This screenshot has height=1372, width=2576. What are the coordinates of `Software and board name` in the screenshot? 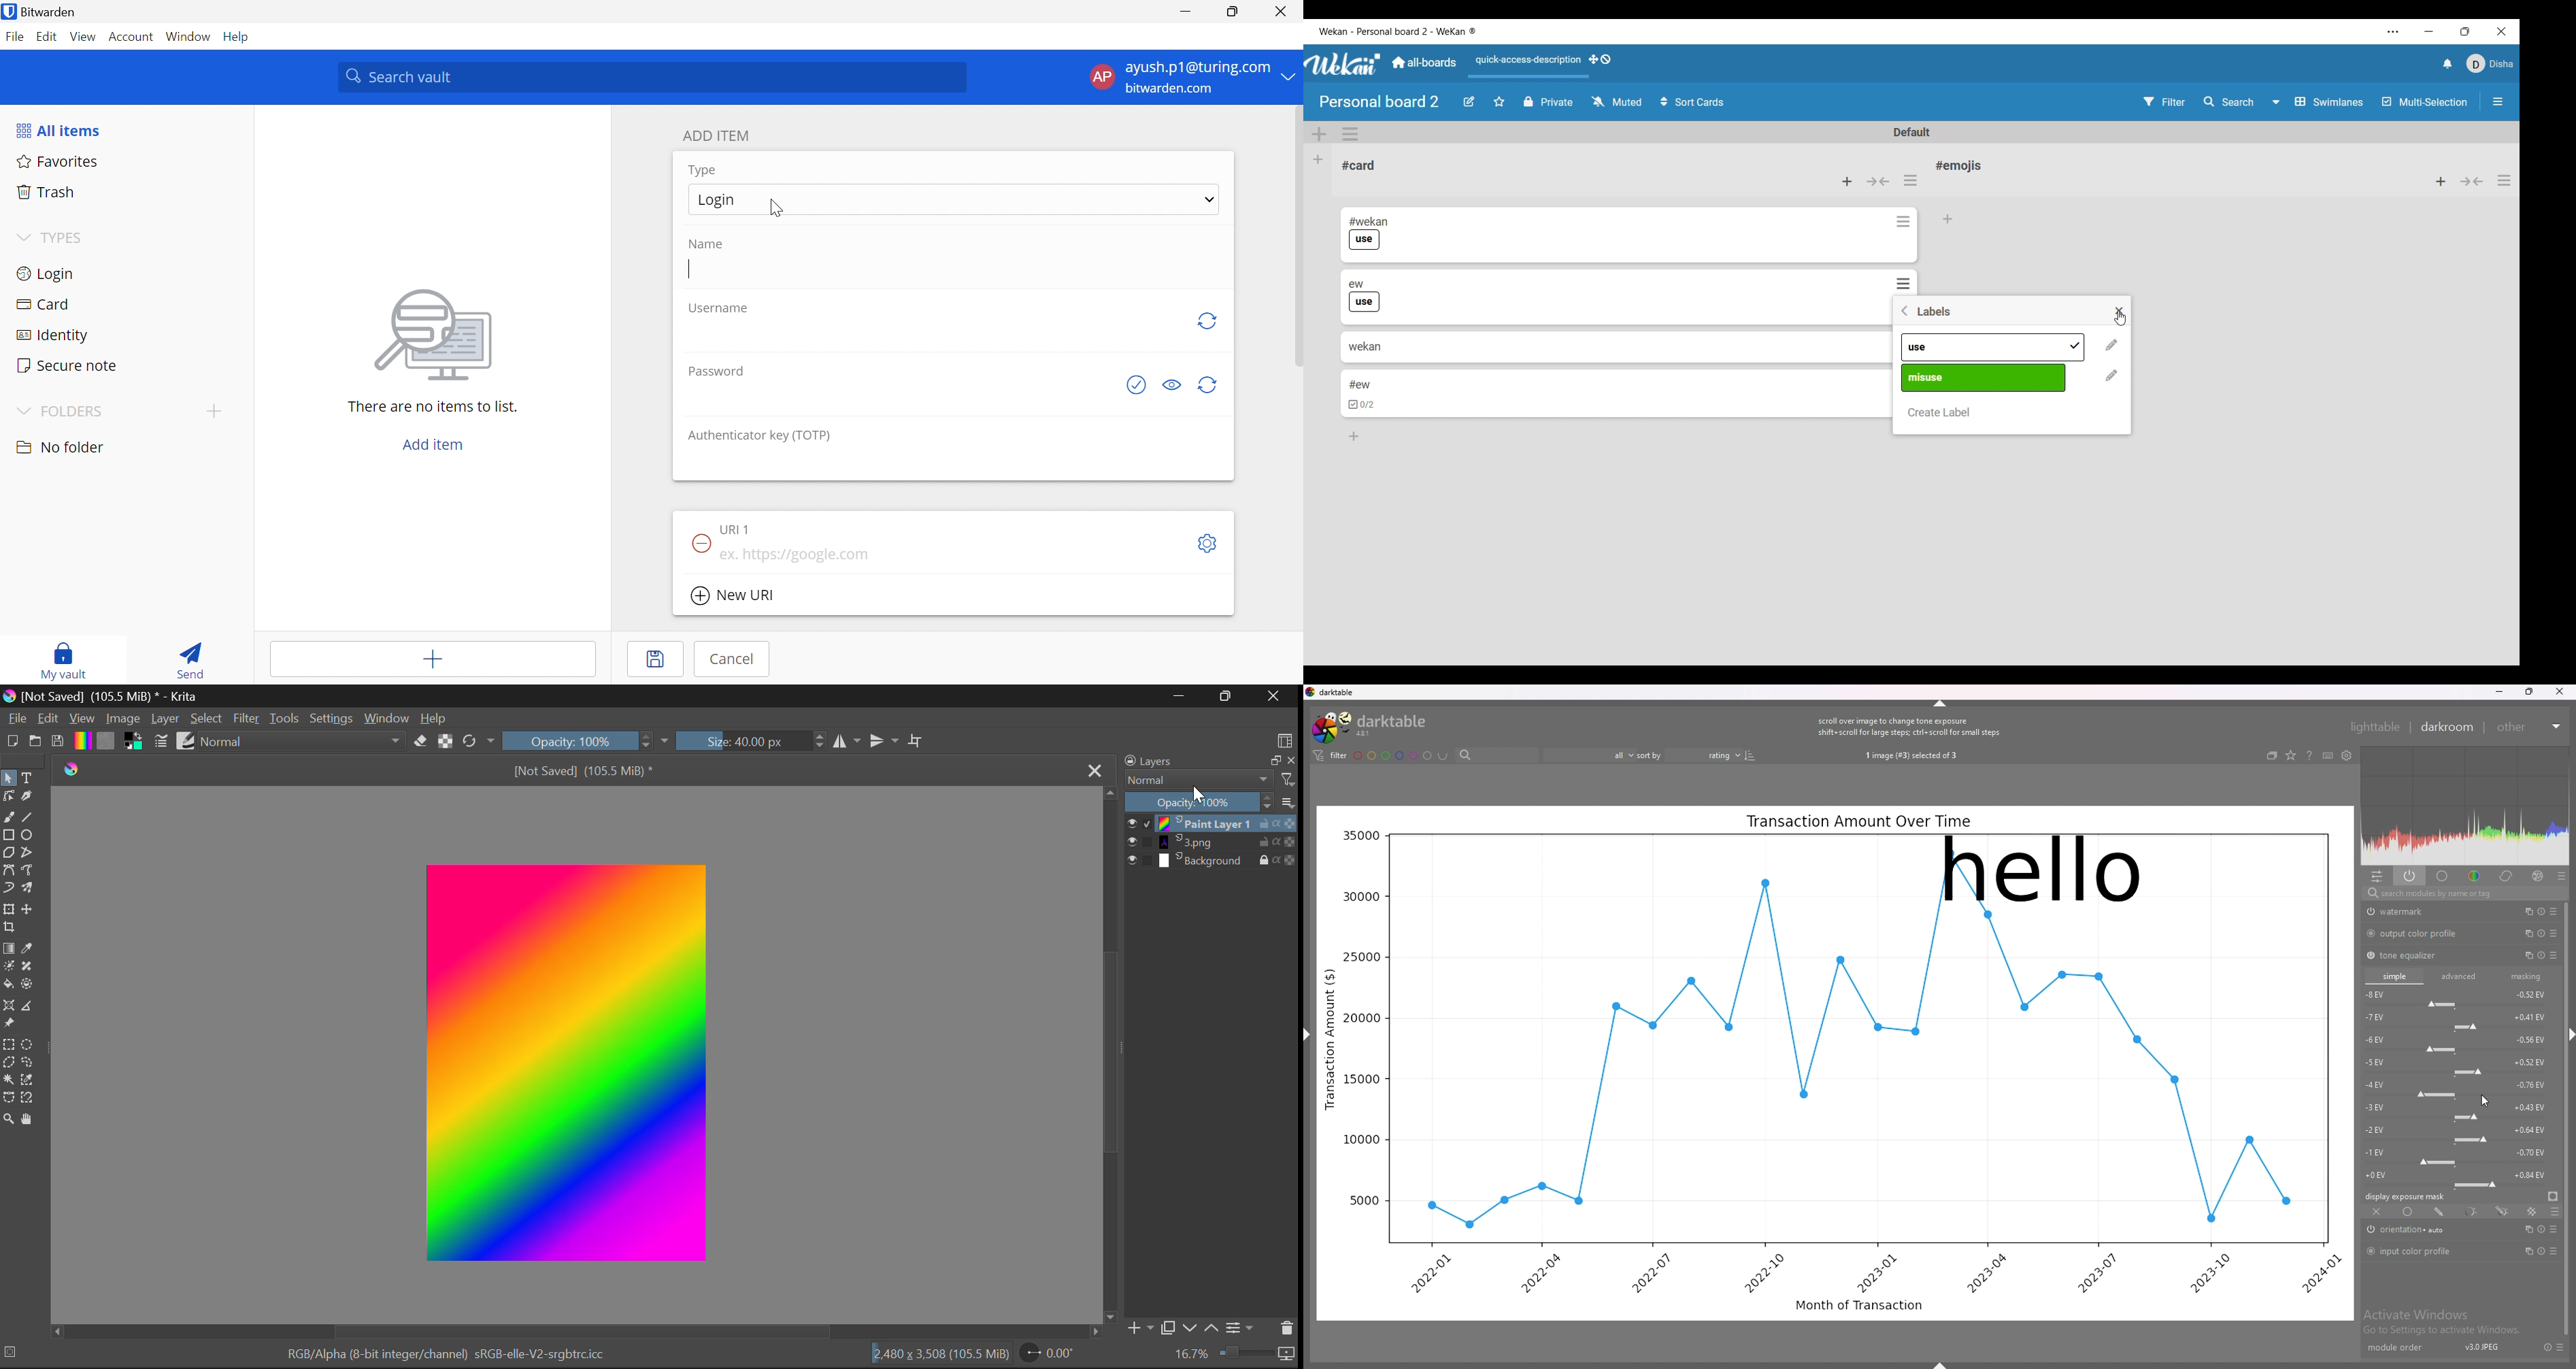 It's located at (1396, 31).